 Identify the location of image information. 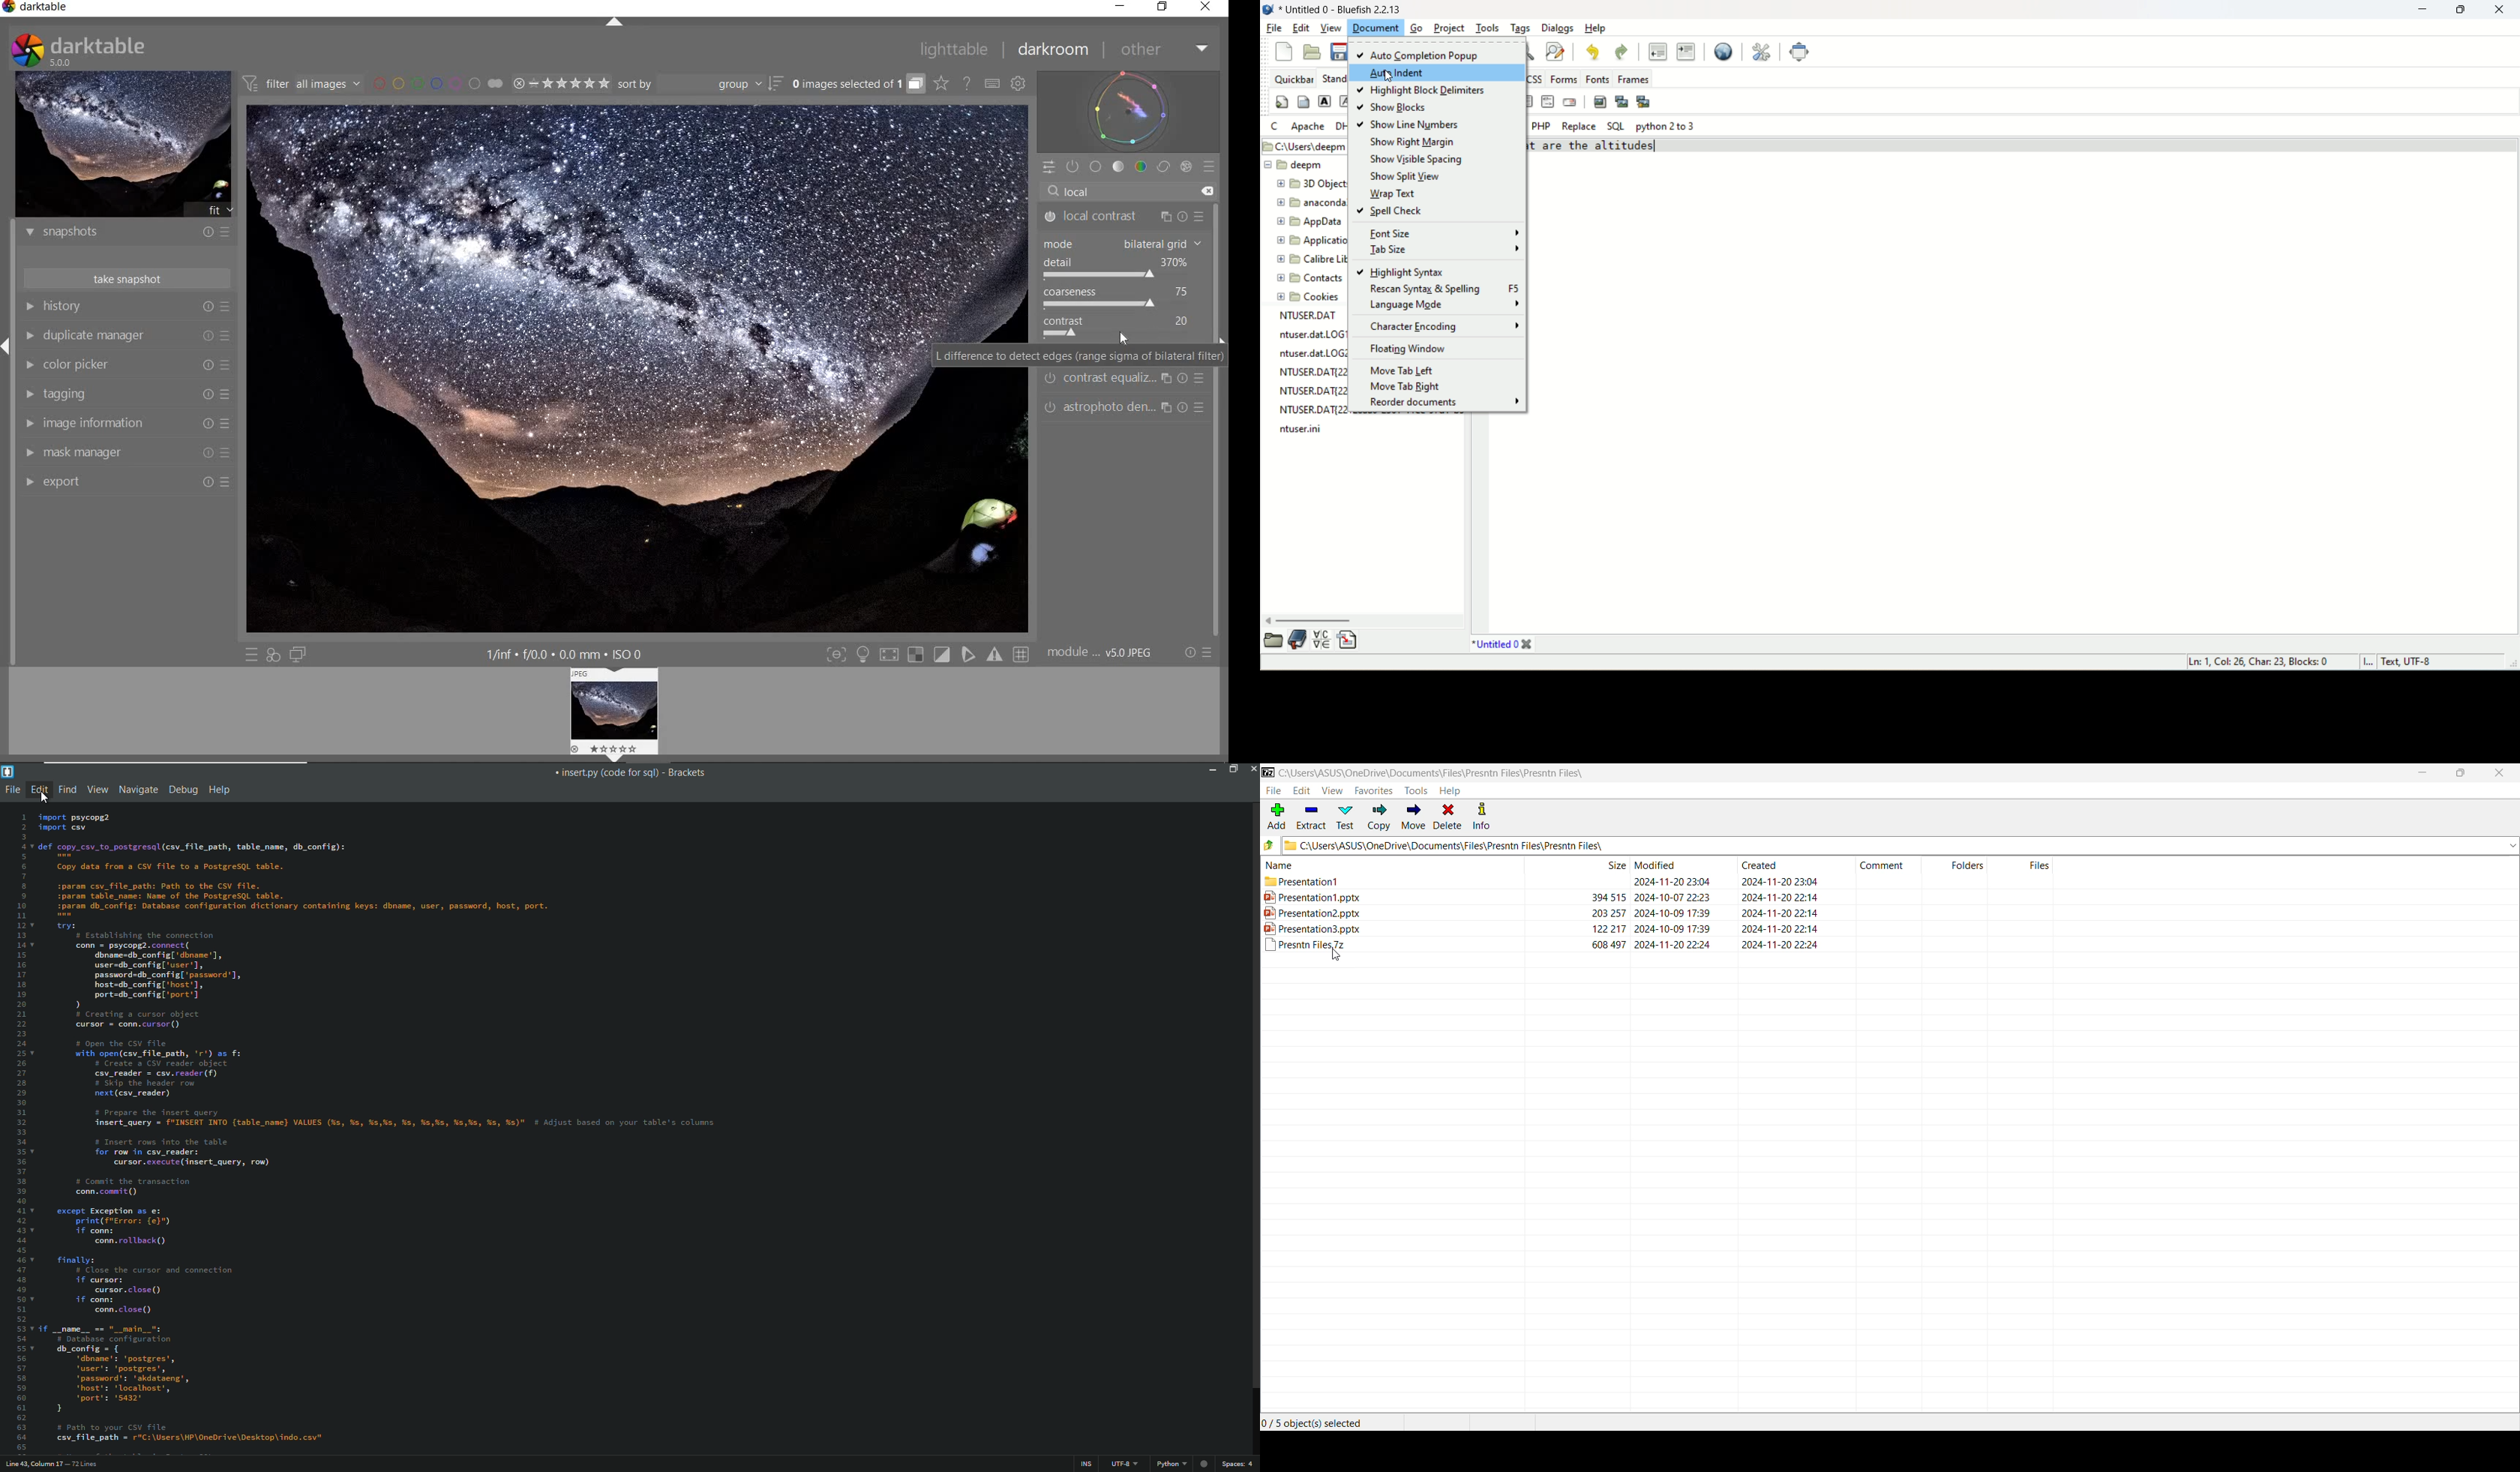
(105, 423).